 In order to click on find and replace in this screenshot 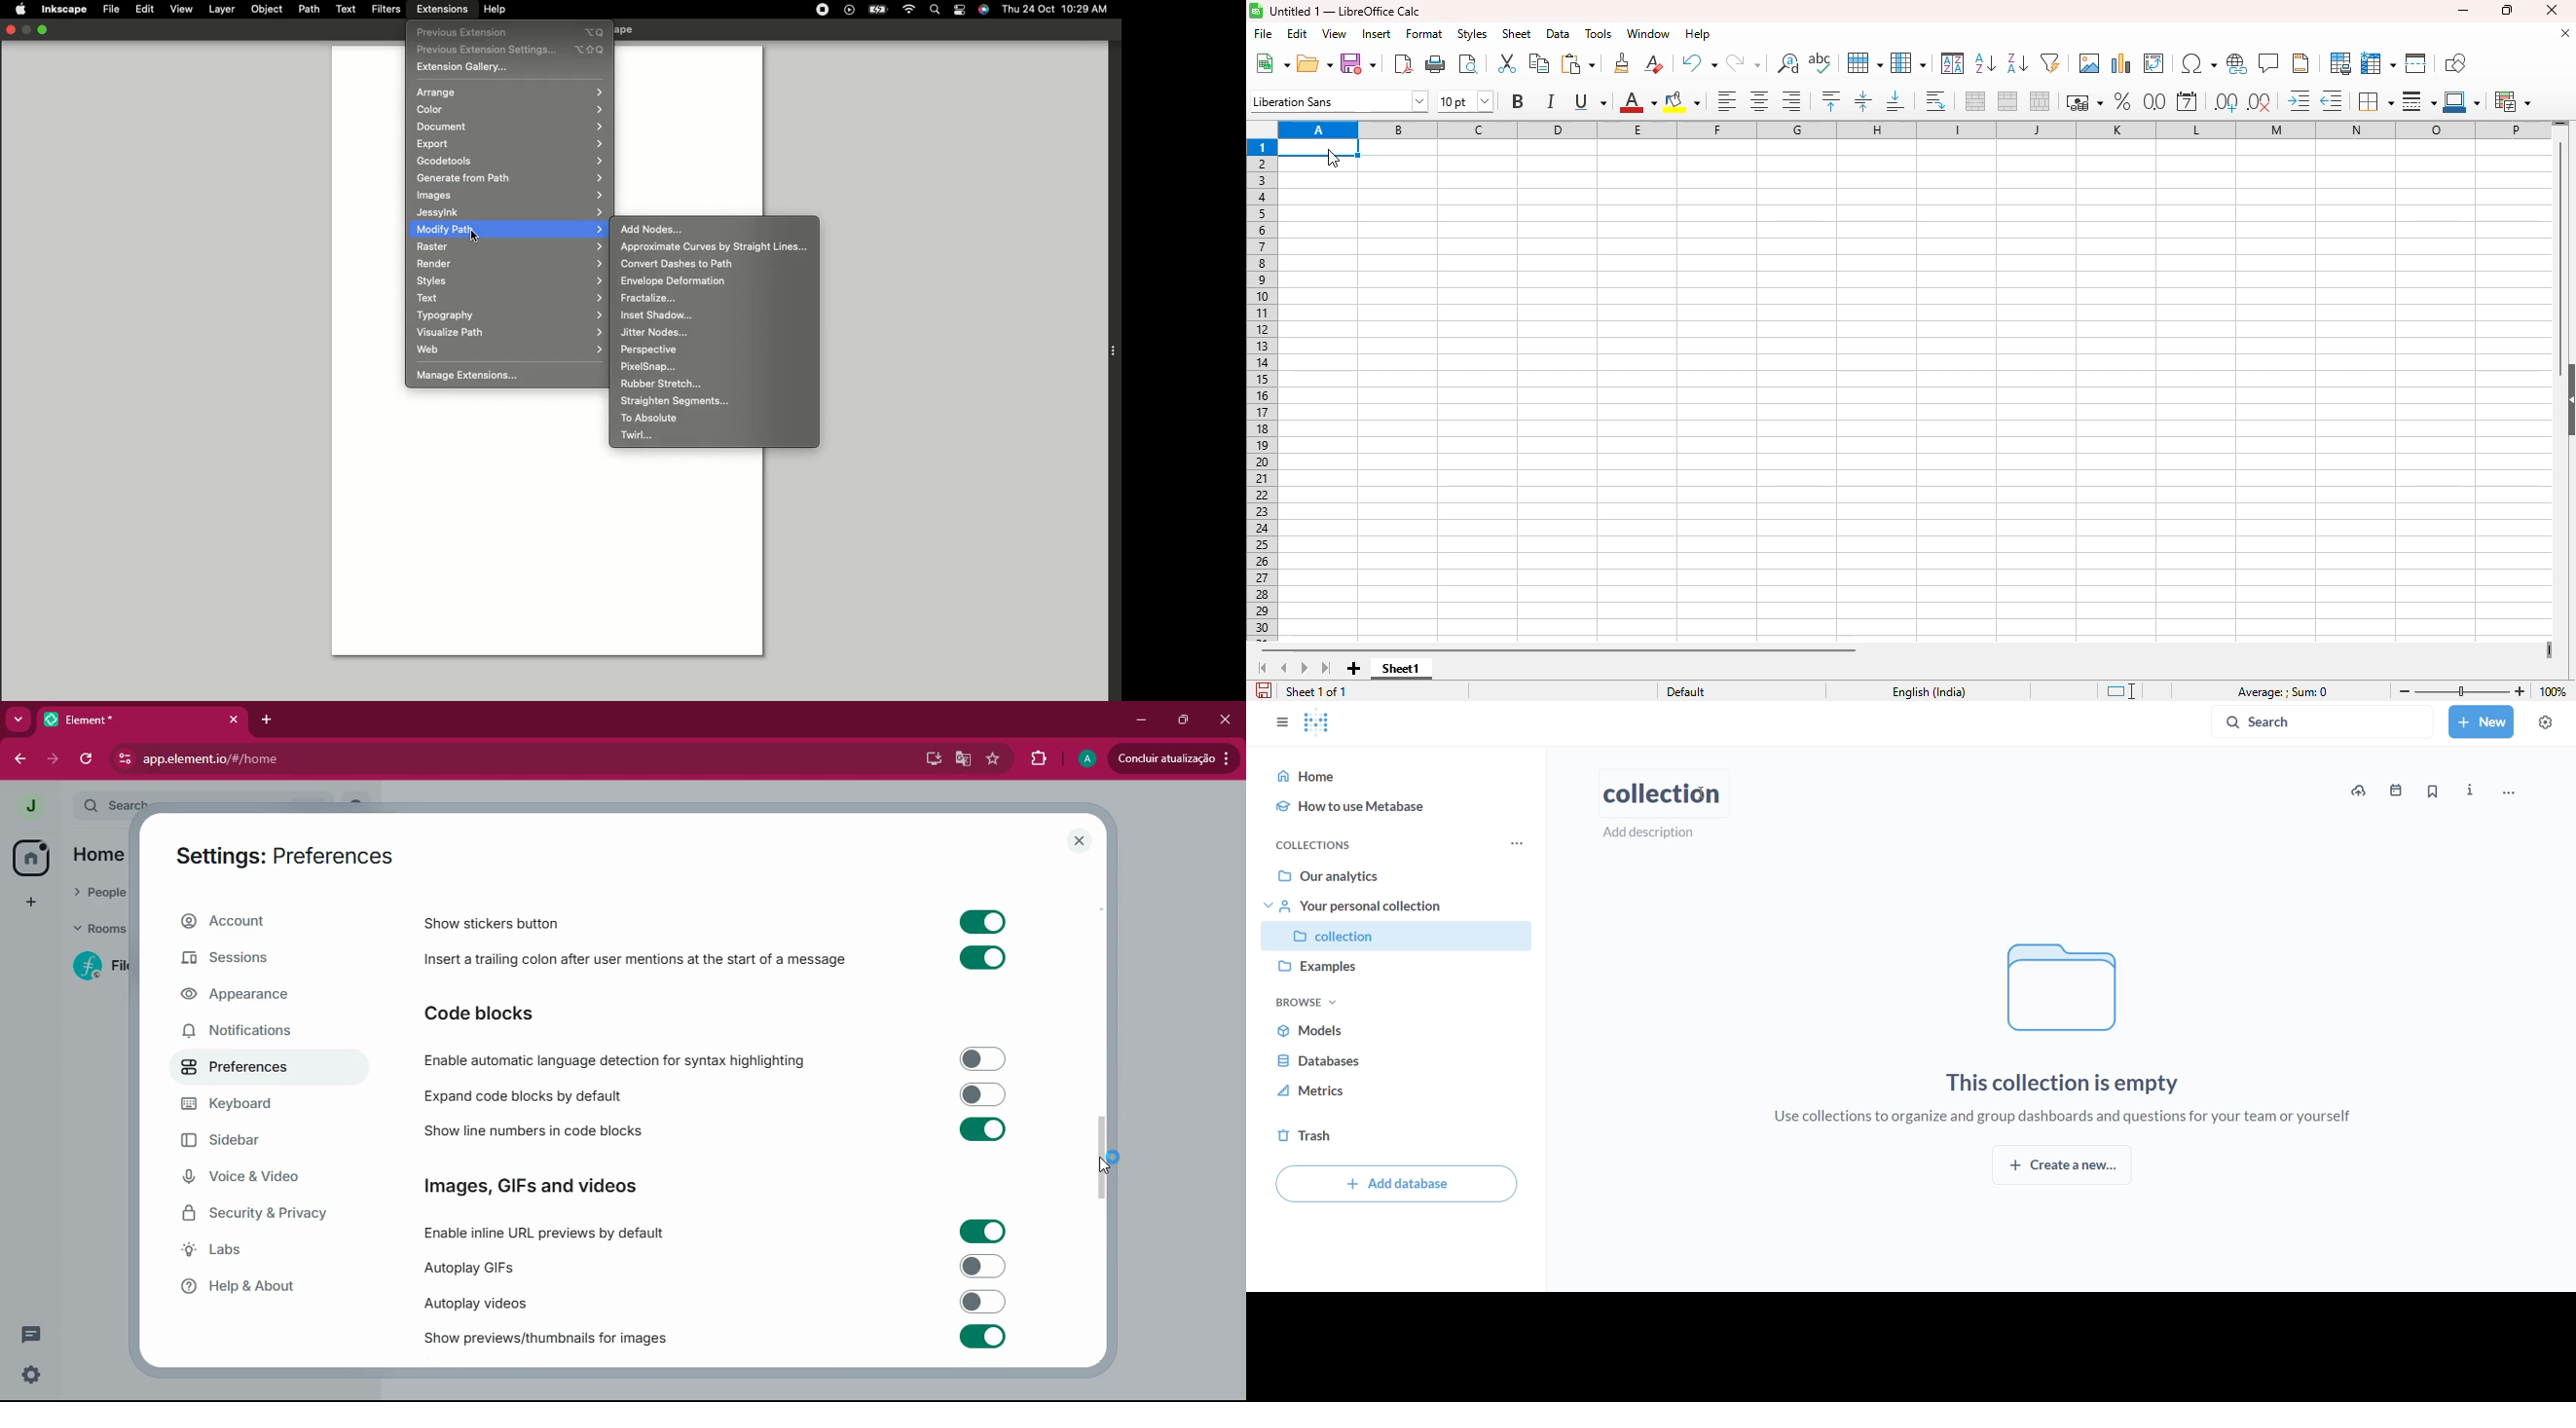, I will do `click(1788, 63)`.